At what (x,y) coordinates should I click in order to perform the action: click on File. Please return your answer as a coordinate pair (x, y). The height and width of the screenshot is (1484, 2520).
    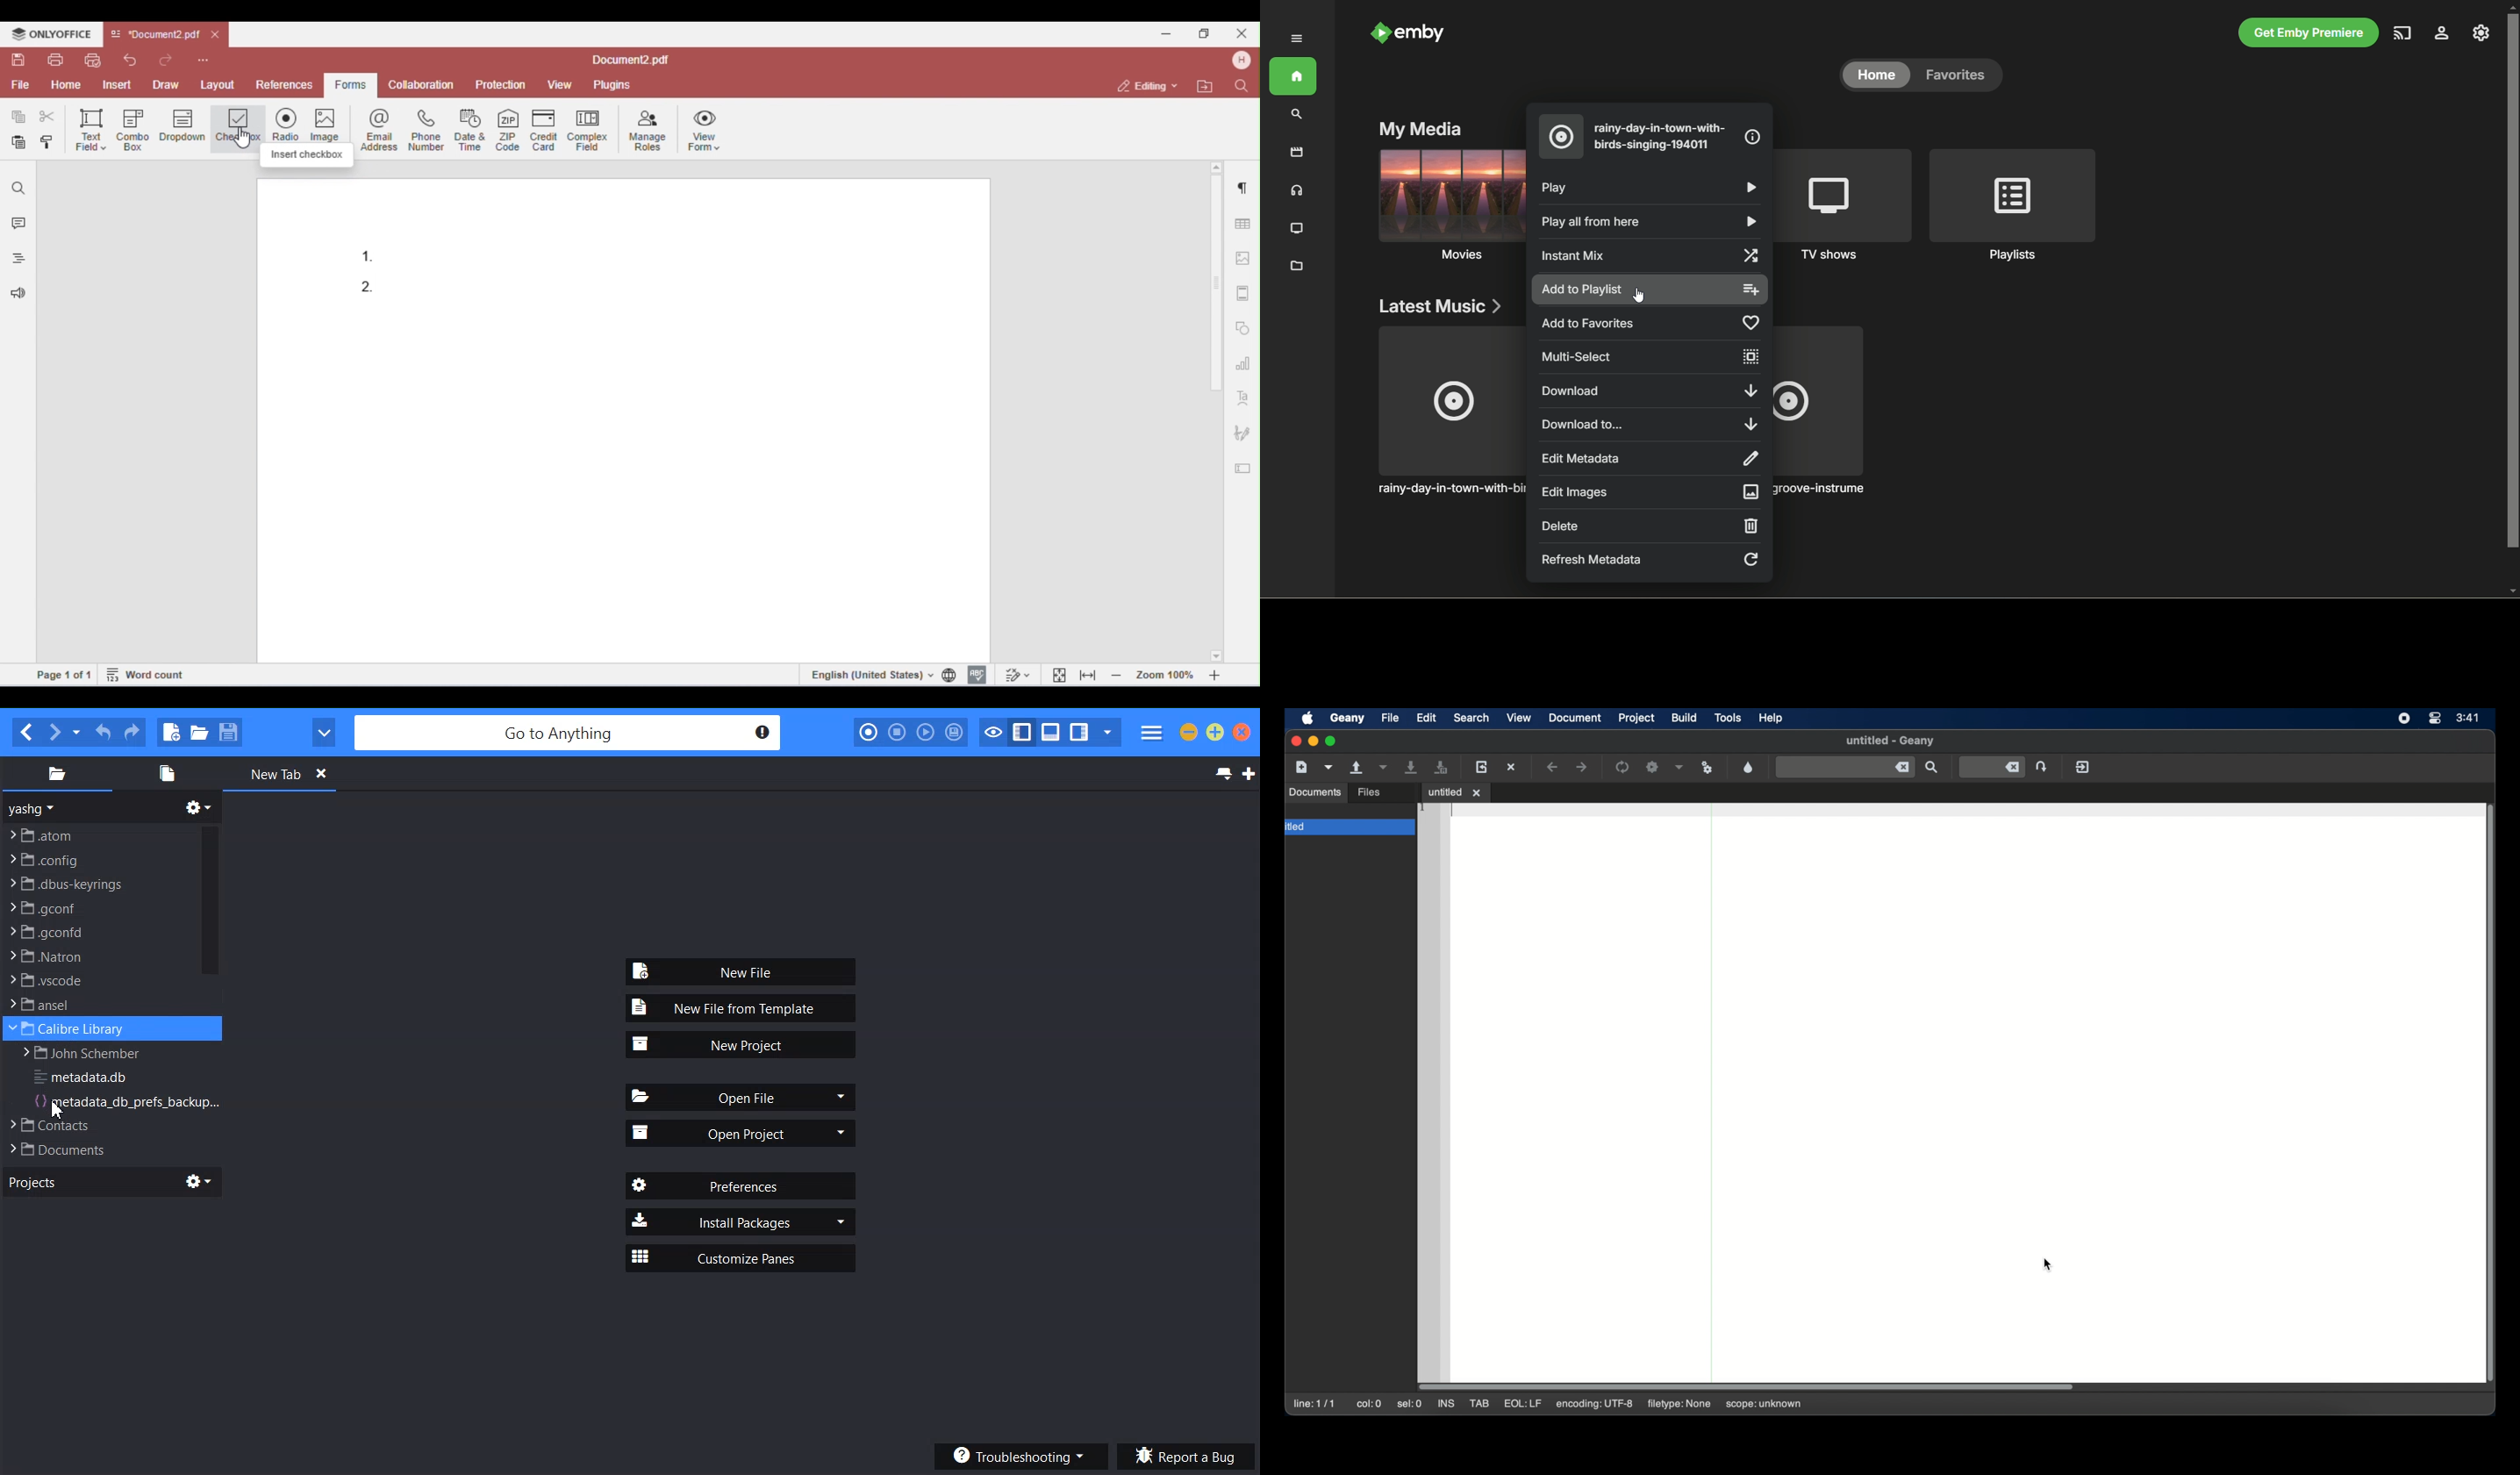
    Looking at the image, I should click on (97, 932).